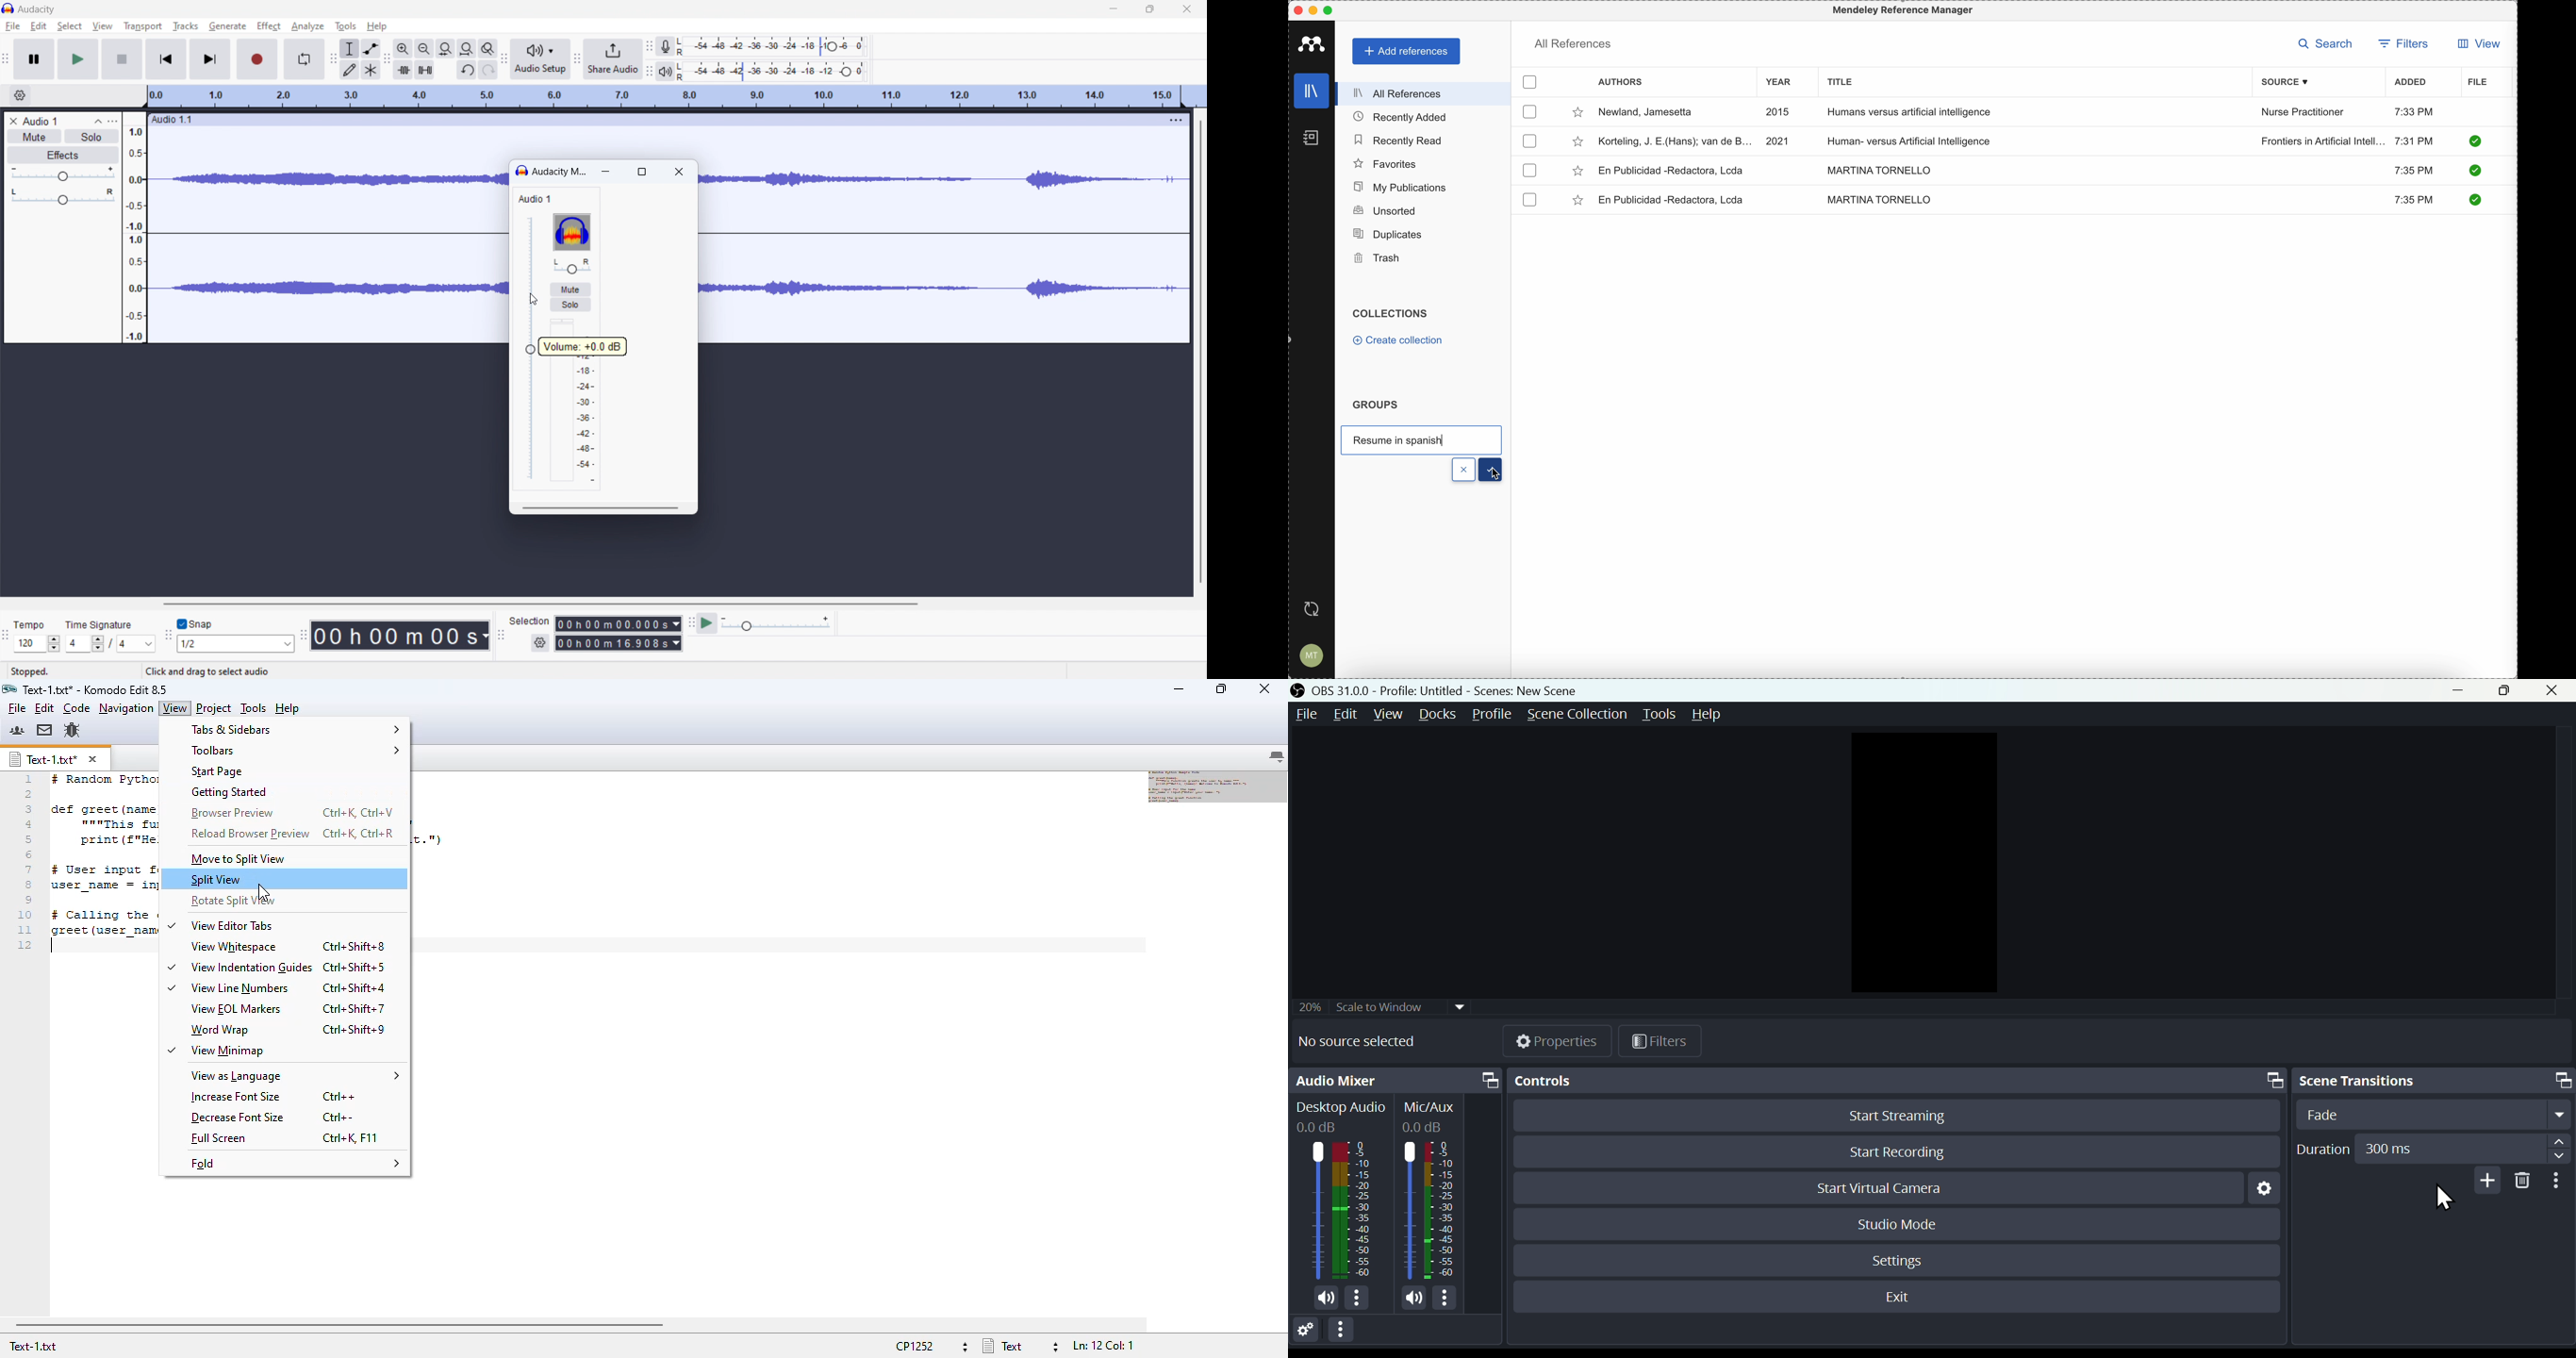  What do you see at coordinates (35, 667) in the screenshot?
I see `stopped` at bounding box center [35, 667].